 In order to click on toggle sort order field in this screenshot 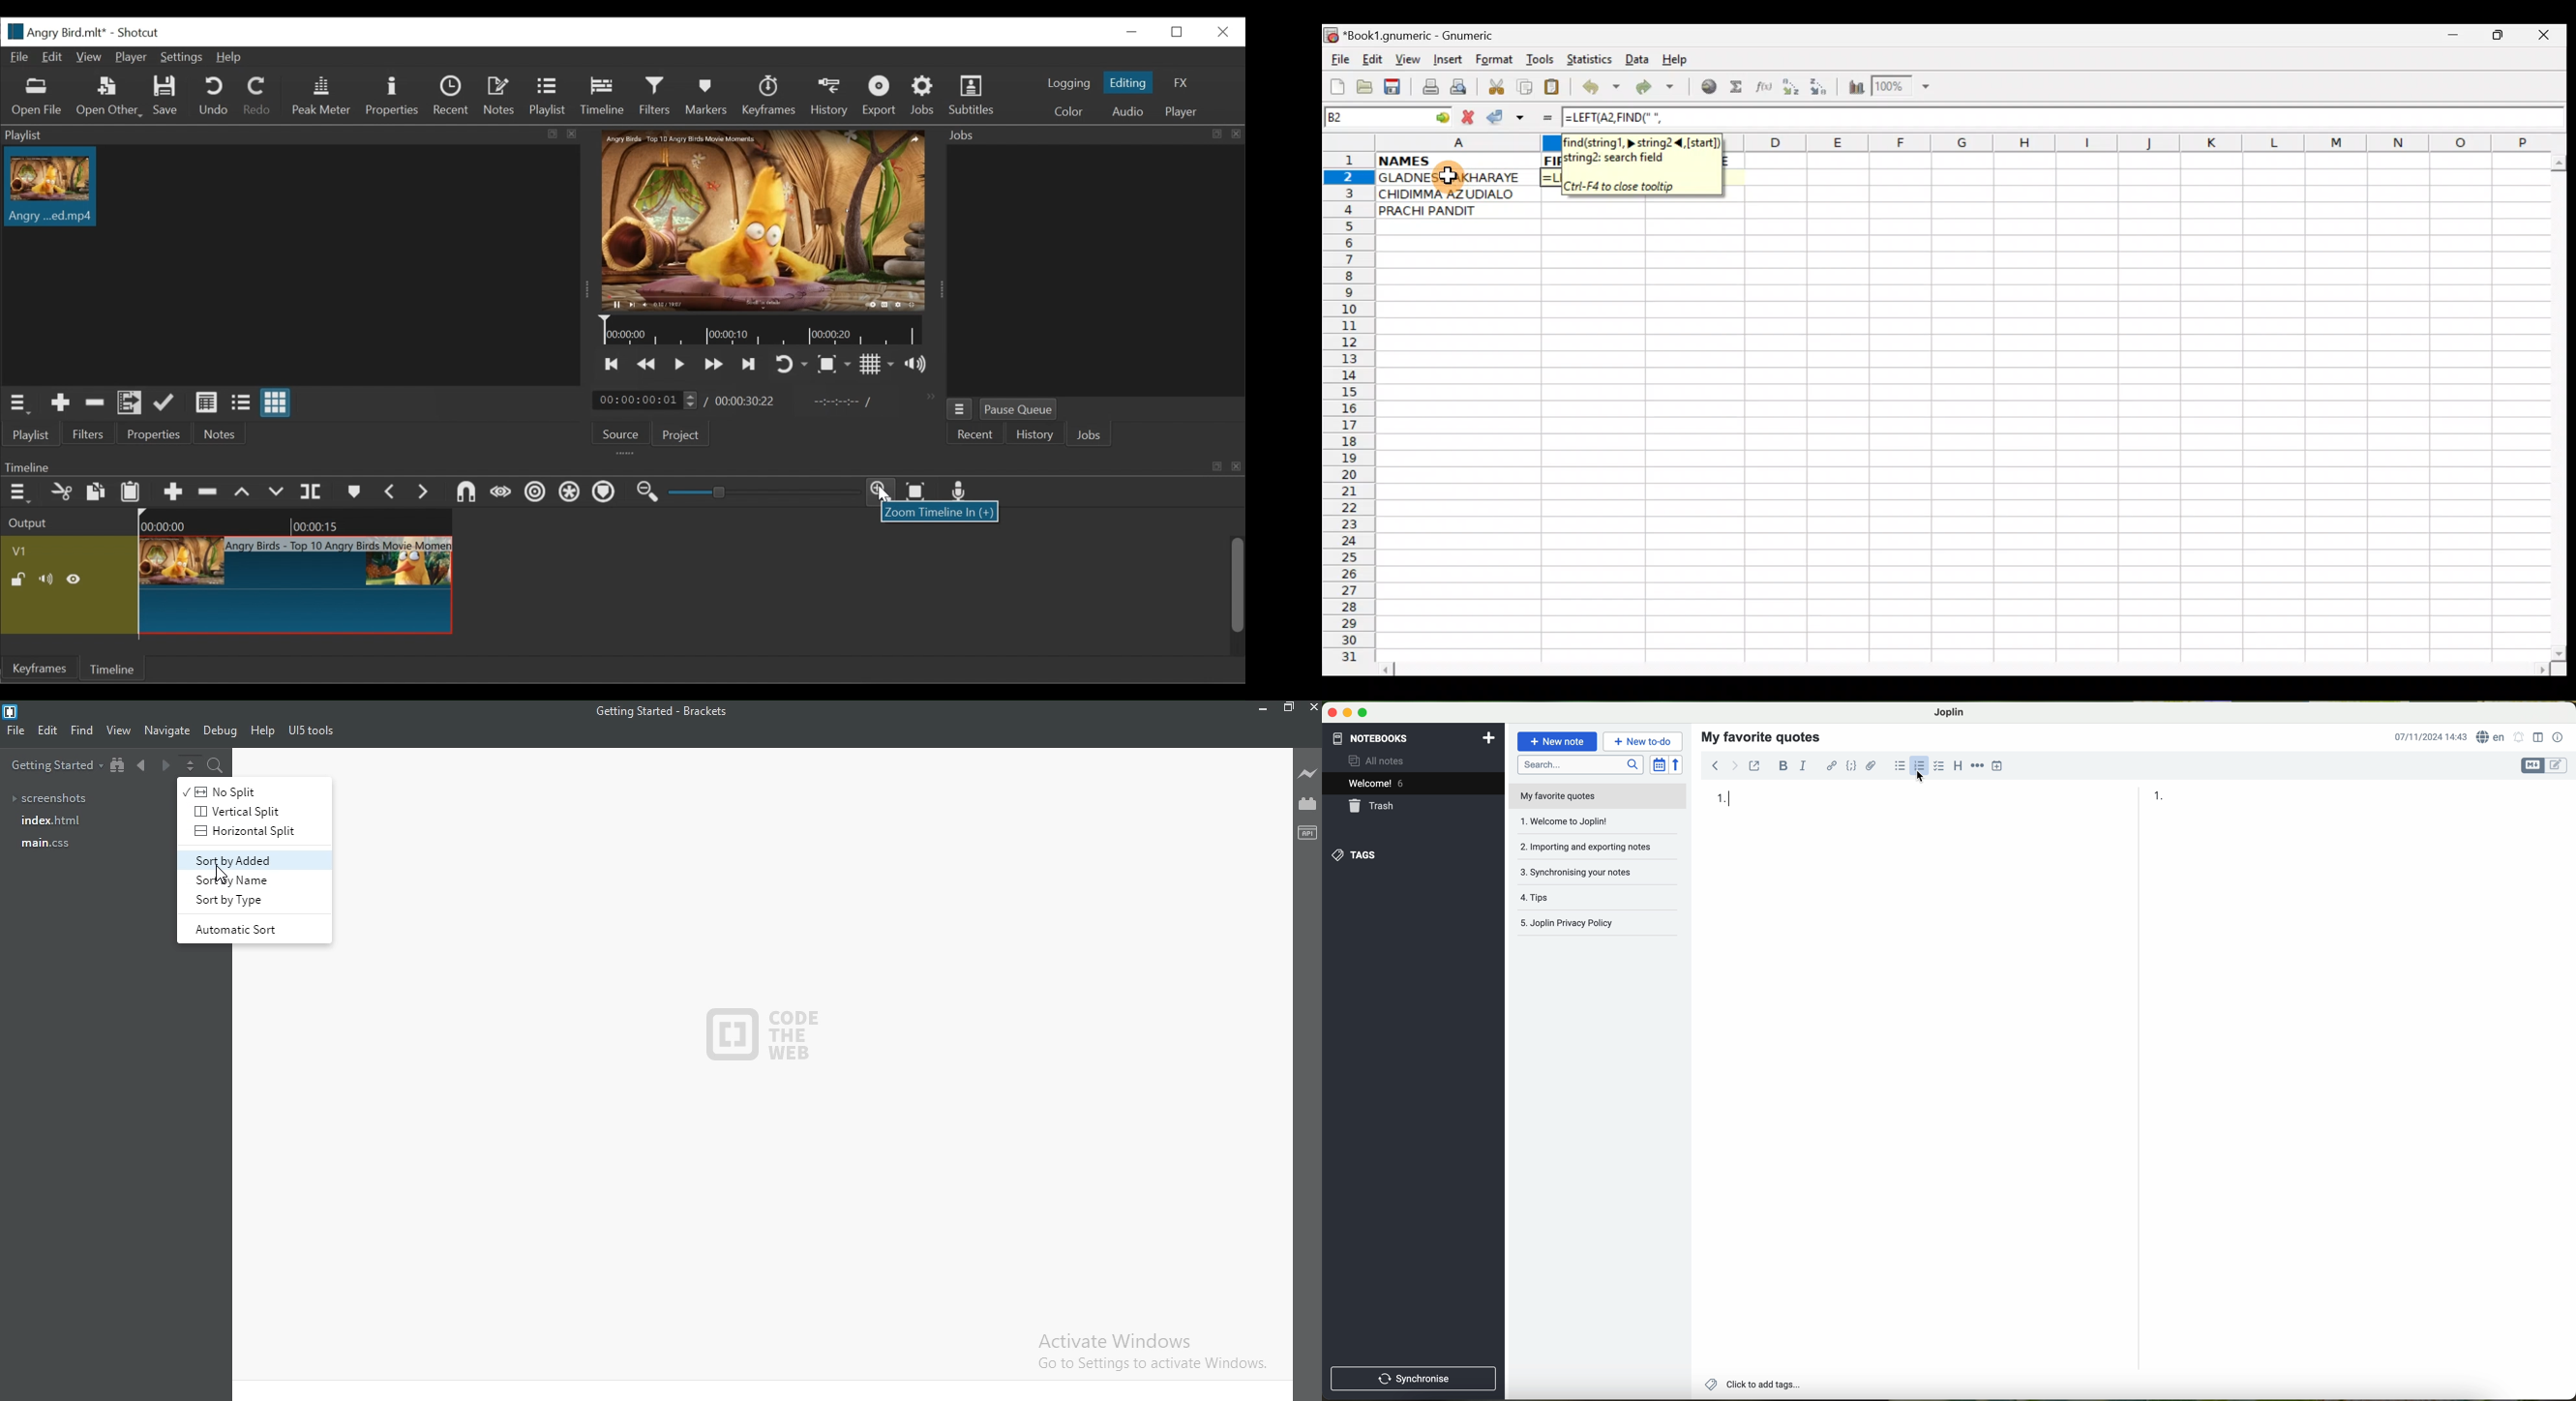, I will do `click(1658, 765)`.